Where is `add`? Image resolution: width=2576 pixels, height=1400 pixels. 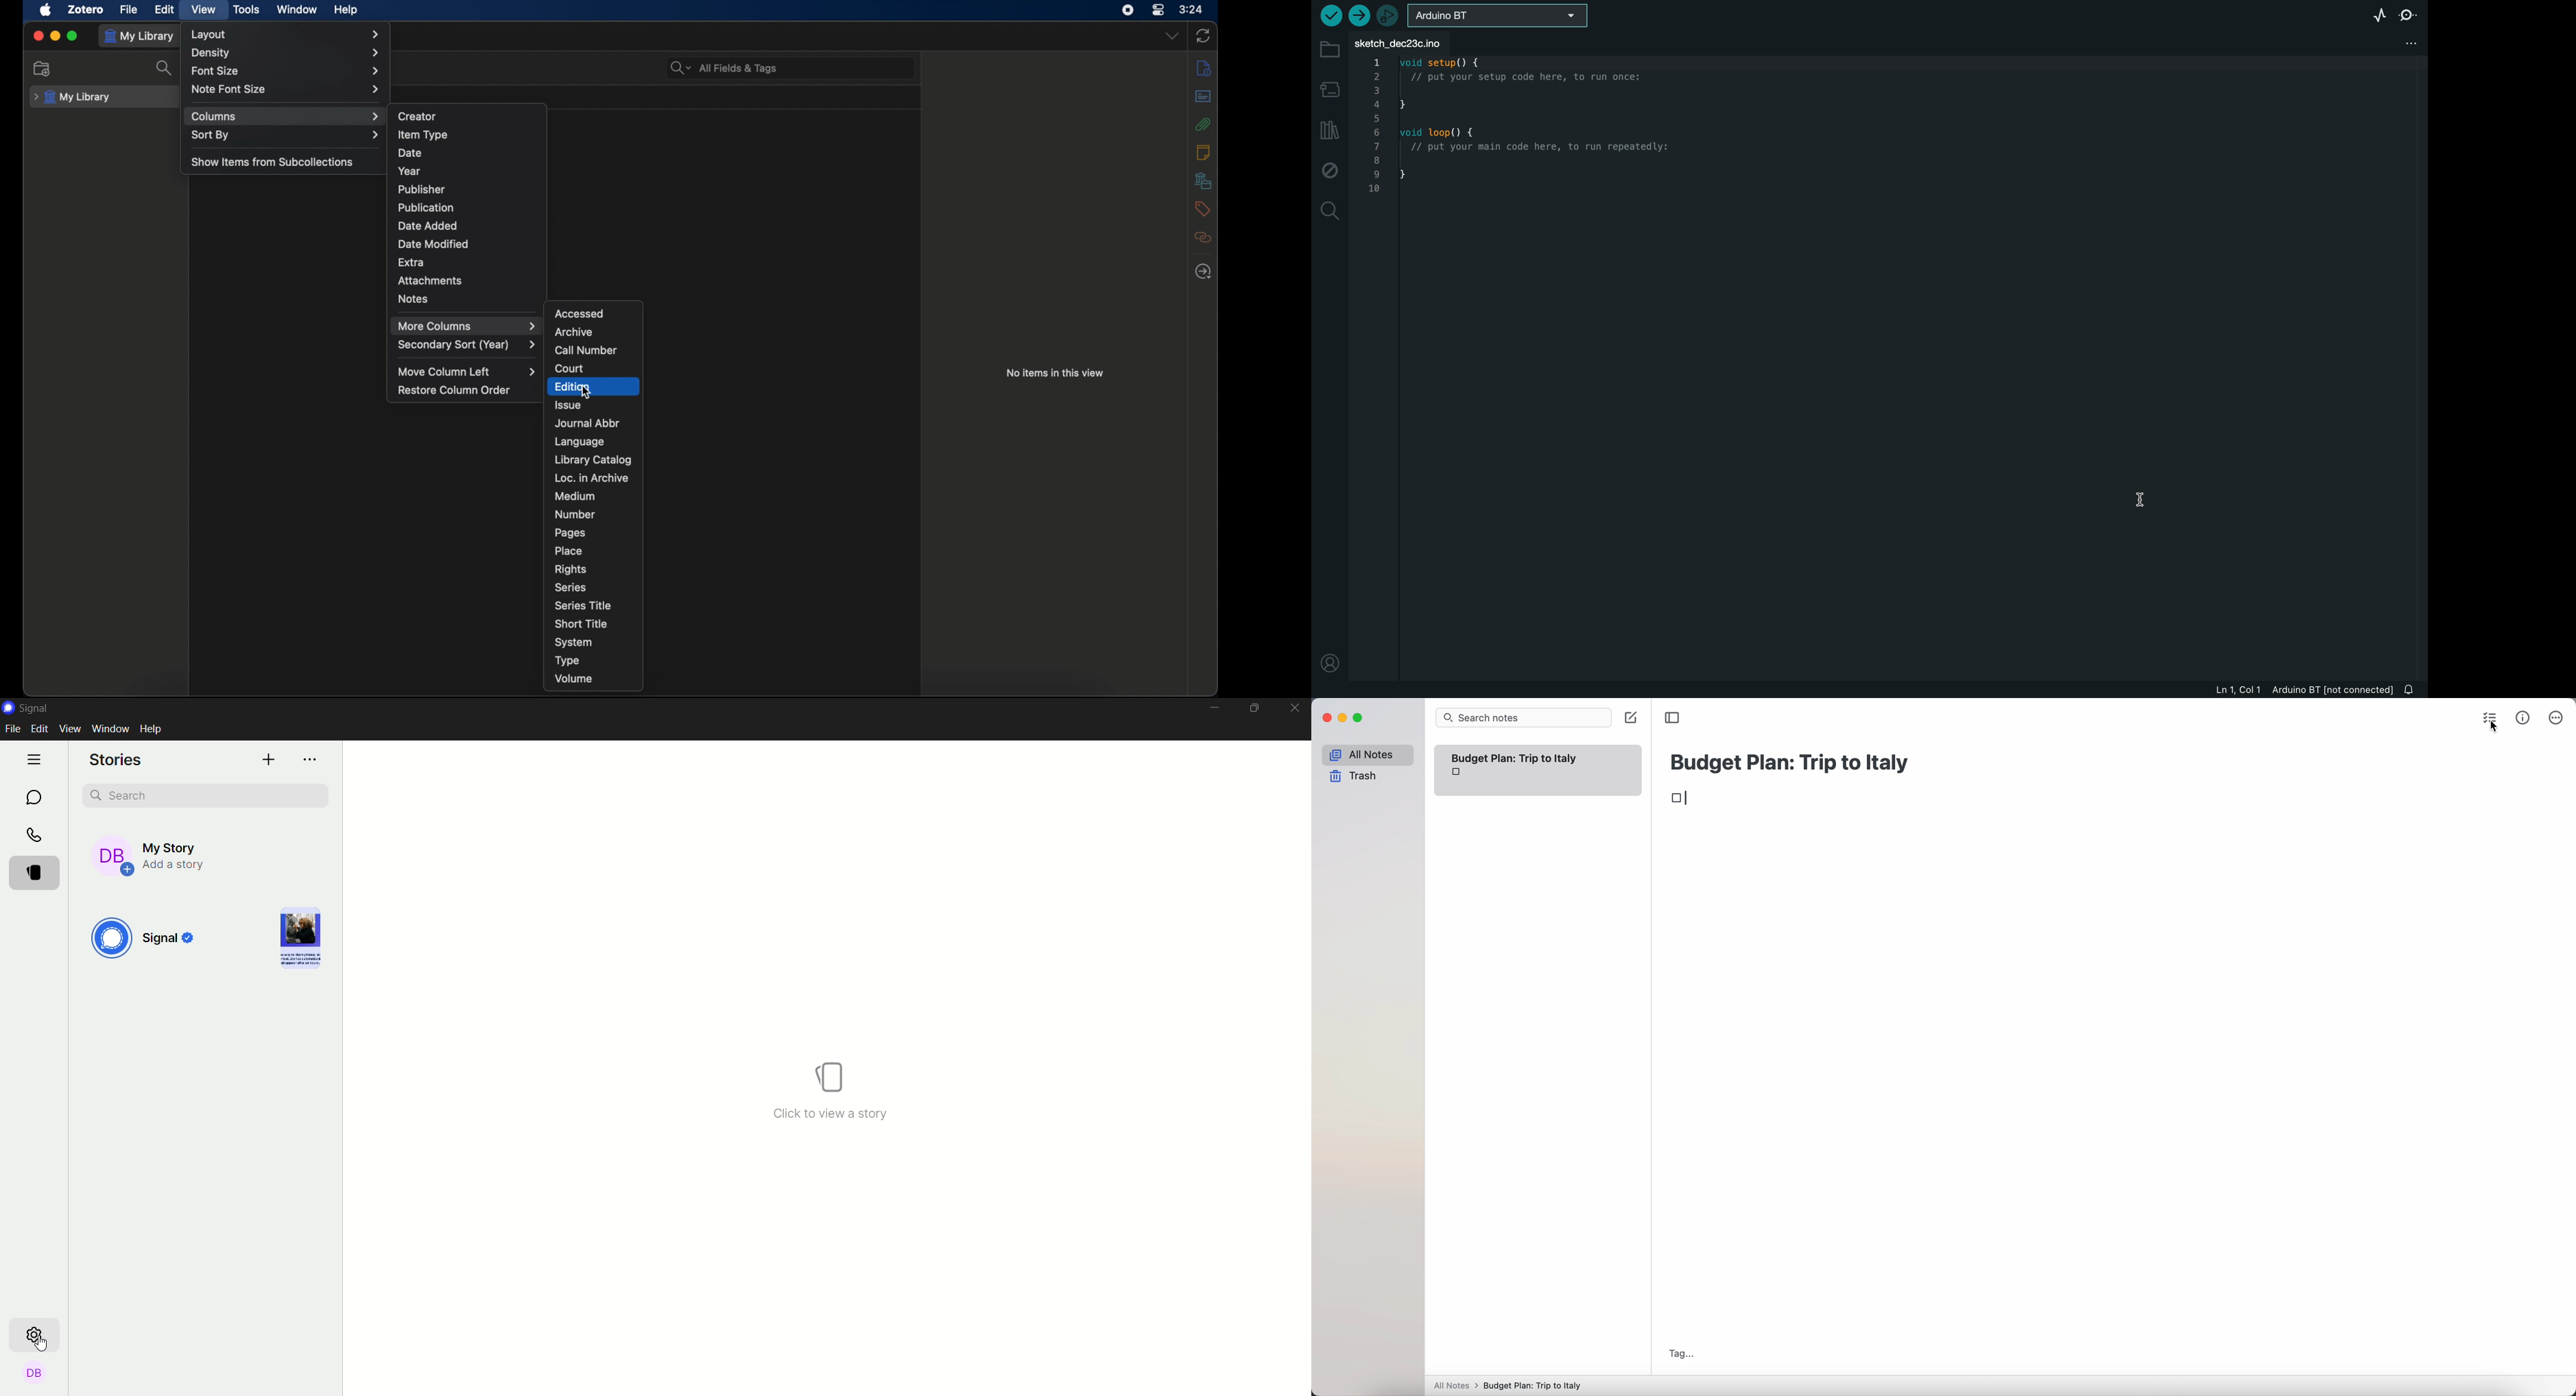 add is located at coordinates (267, 759).